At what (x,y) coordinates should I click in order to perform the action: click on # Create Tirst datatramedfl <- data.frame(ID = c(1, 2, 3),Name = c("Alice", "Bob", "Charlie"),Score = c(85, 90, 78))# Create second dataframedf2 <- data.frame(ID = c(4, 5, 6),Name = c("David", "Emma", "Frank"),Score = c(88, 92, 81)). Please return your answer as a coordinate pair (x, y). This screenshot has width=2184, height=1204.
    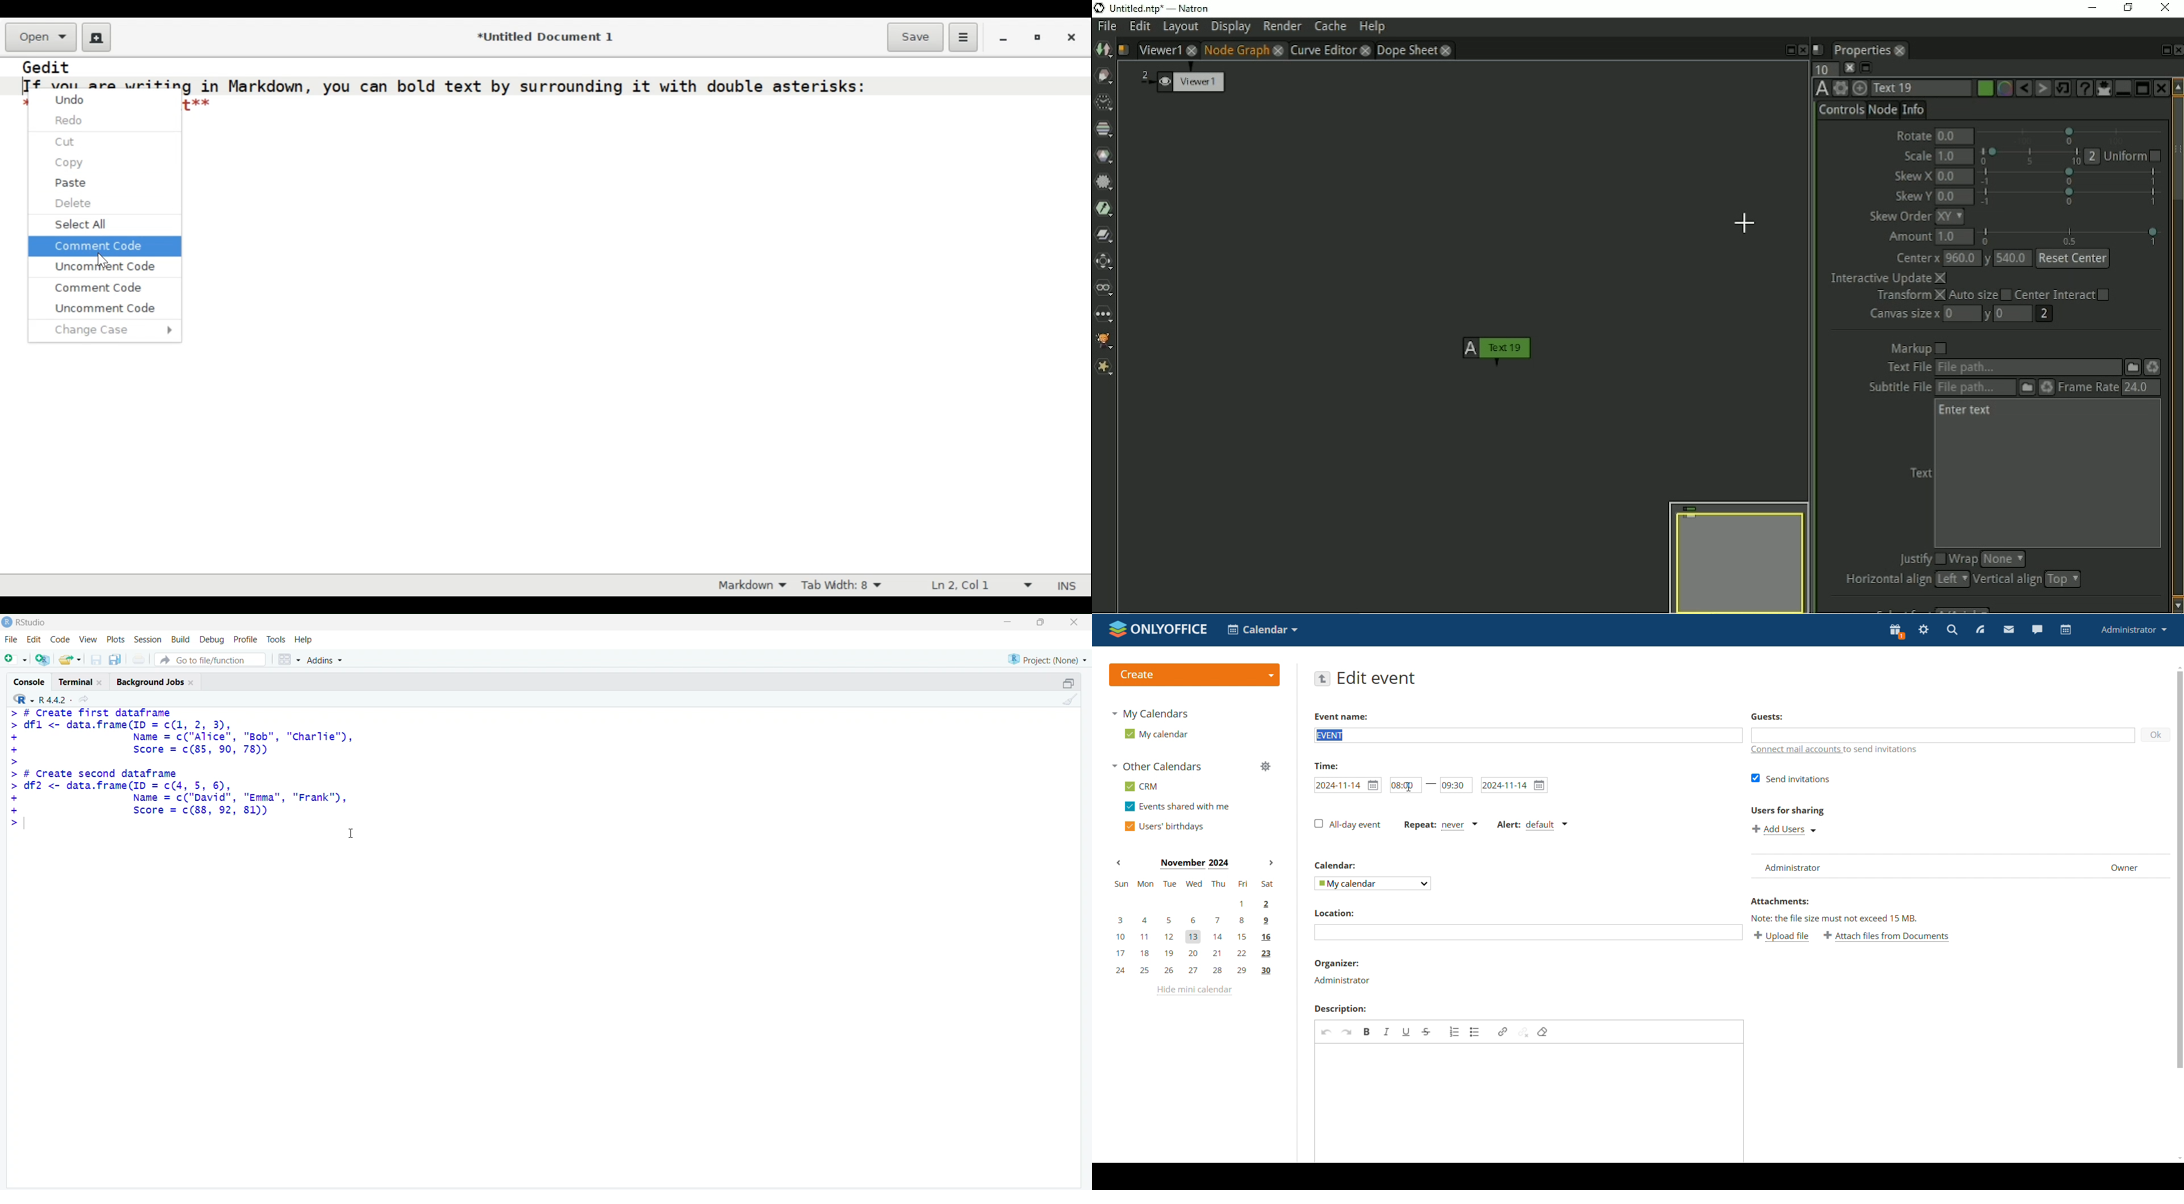
    Looking at the image, I should click on (184, 768).